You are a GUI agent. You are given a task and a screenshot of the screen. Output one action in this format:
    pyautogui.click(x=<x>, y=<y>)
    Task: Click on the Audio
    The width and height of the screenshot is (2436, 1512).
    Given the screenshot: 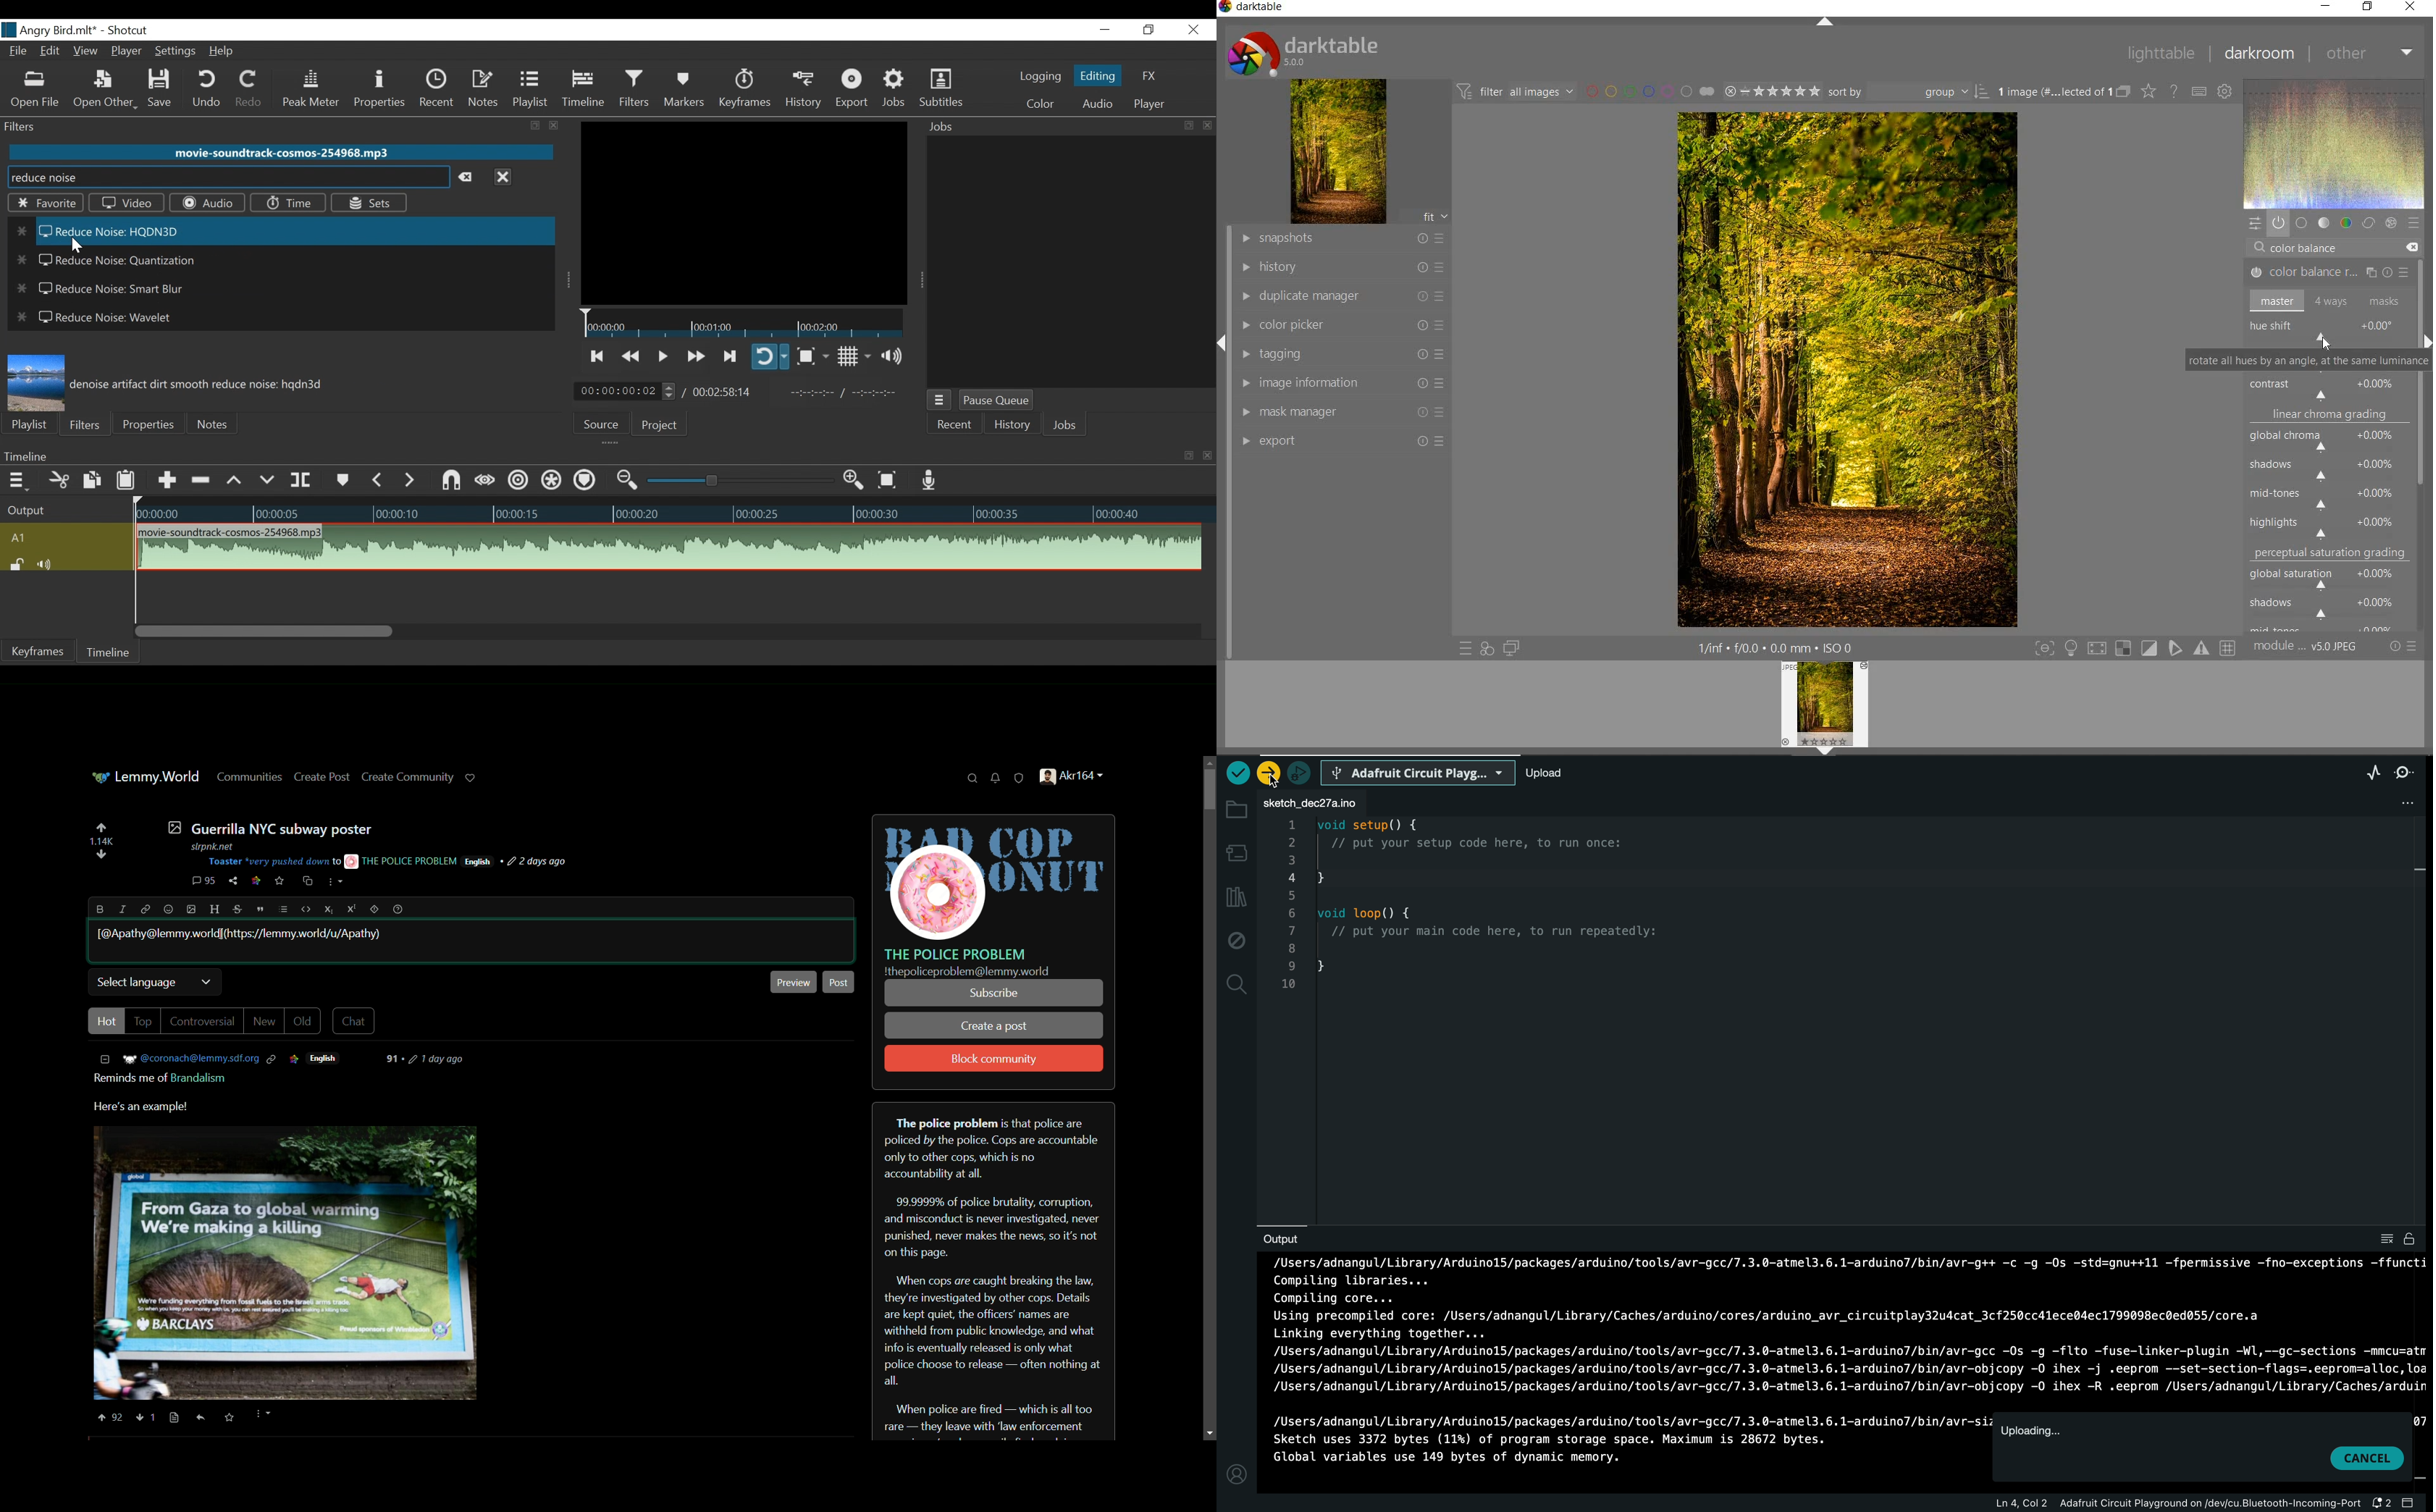 What is the action you would take?
    pyautogui.click(x=1097, y=103)
    